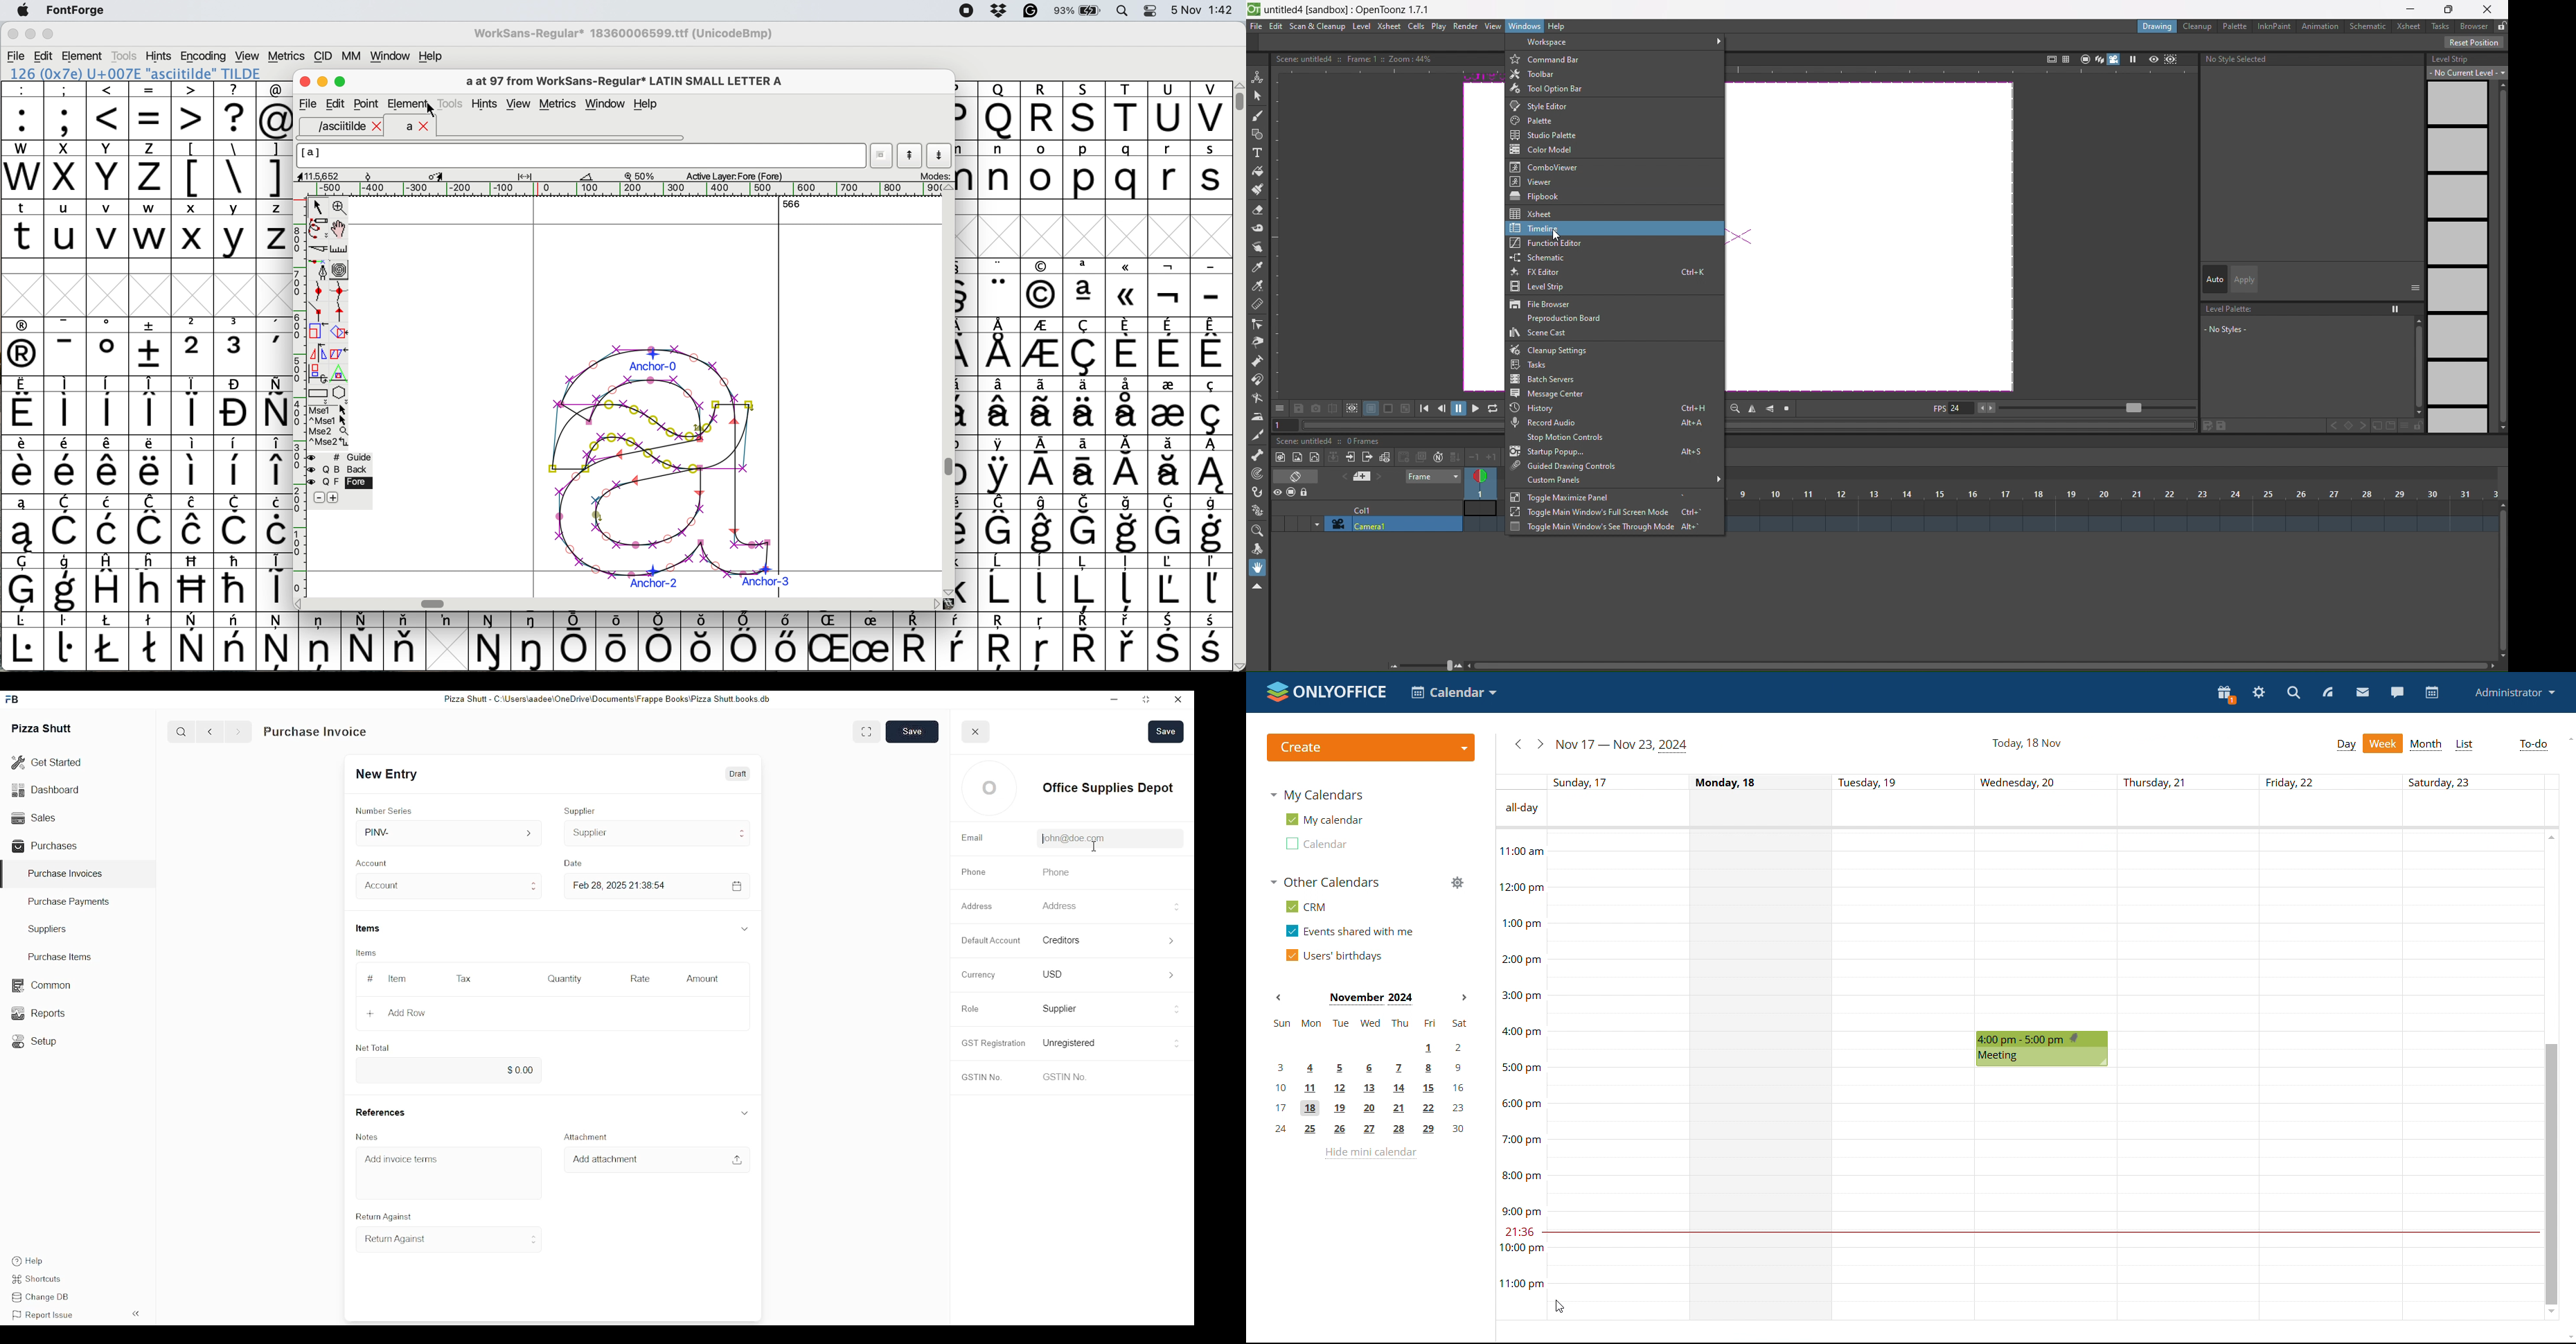 The height and width of the screenshot is (1344, 2576). Describe the element at coordinates (1042, 111) in the screenshot. I see `R` at that location.